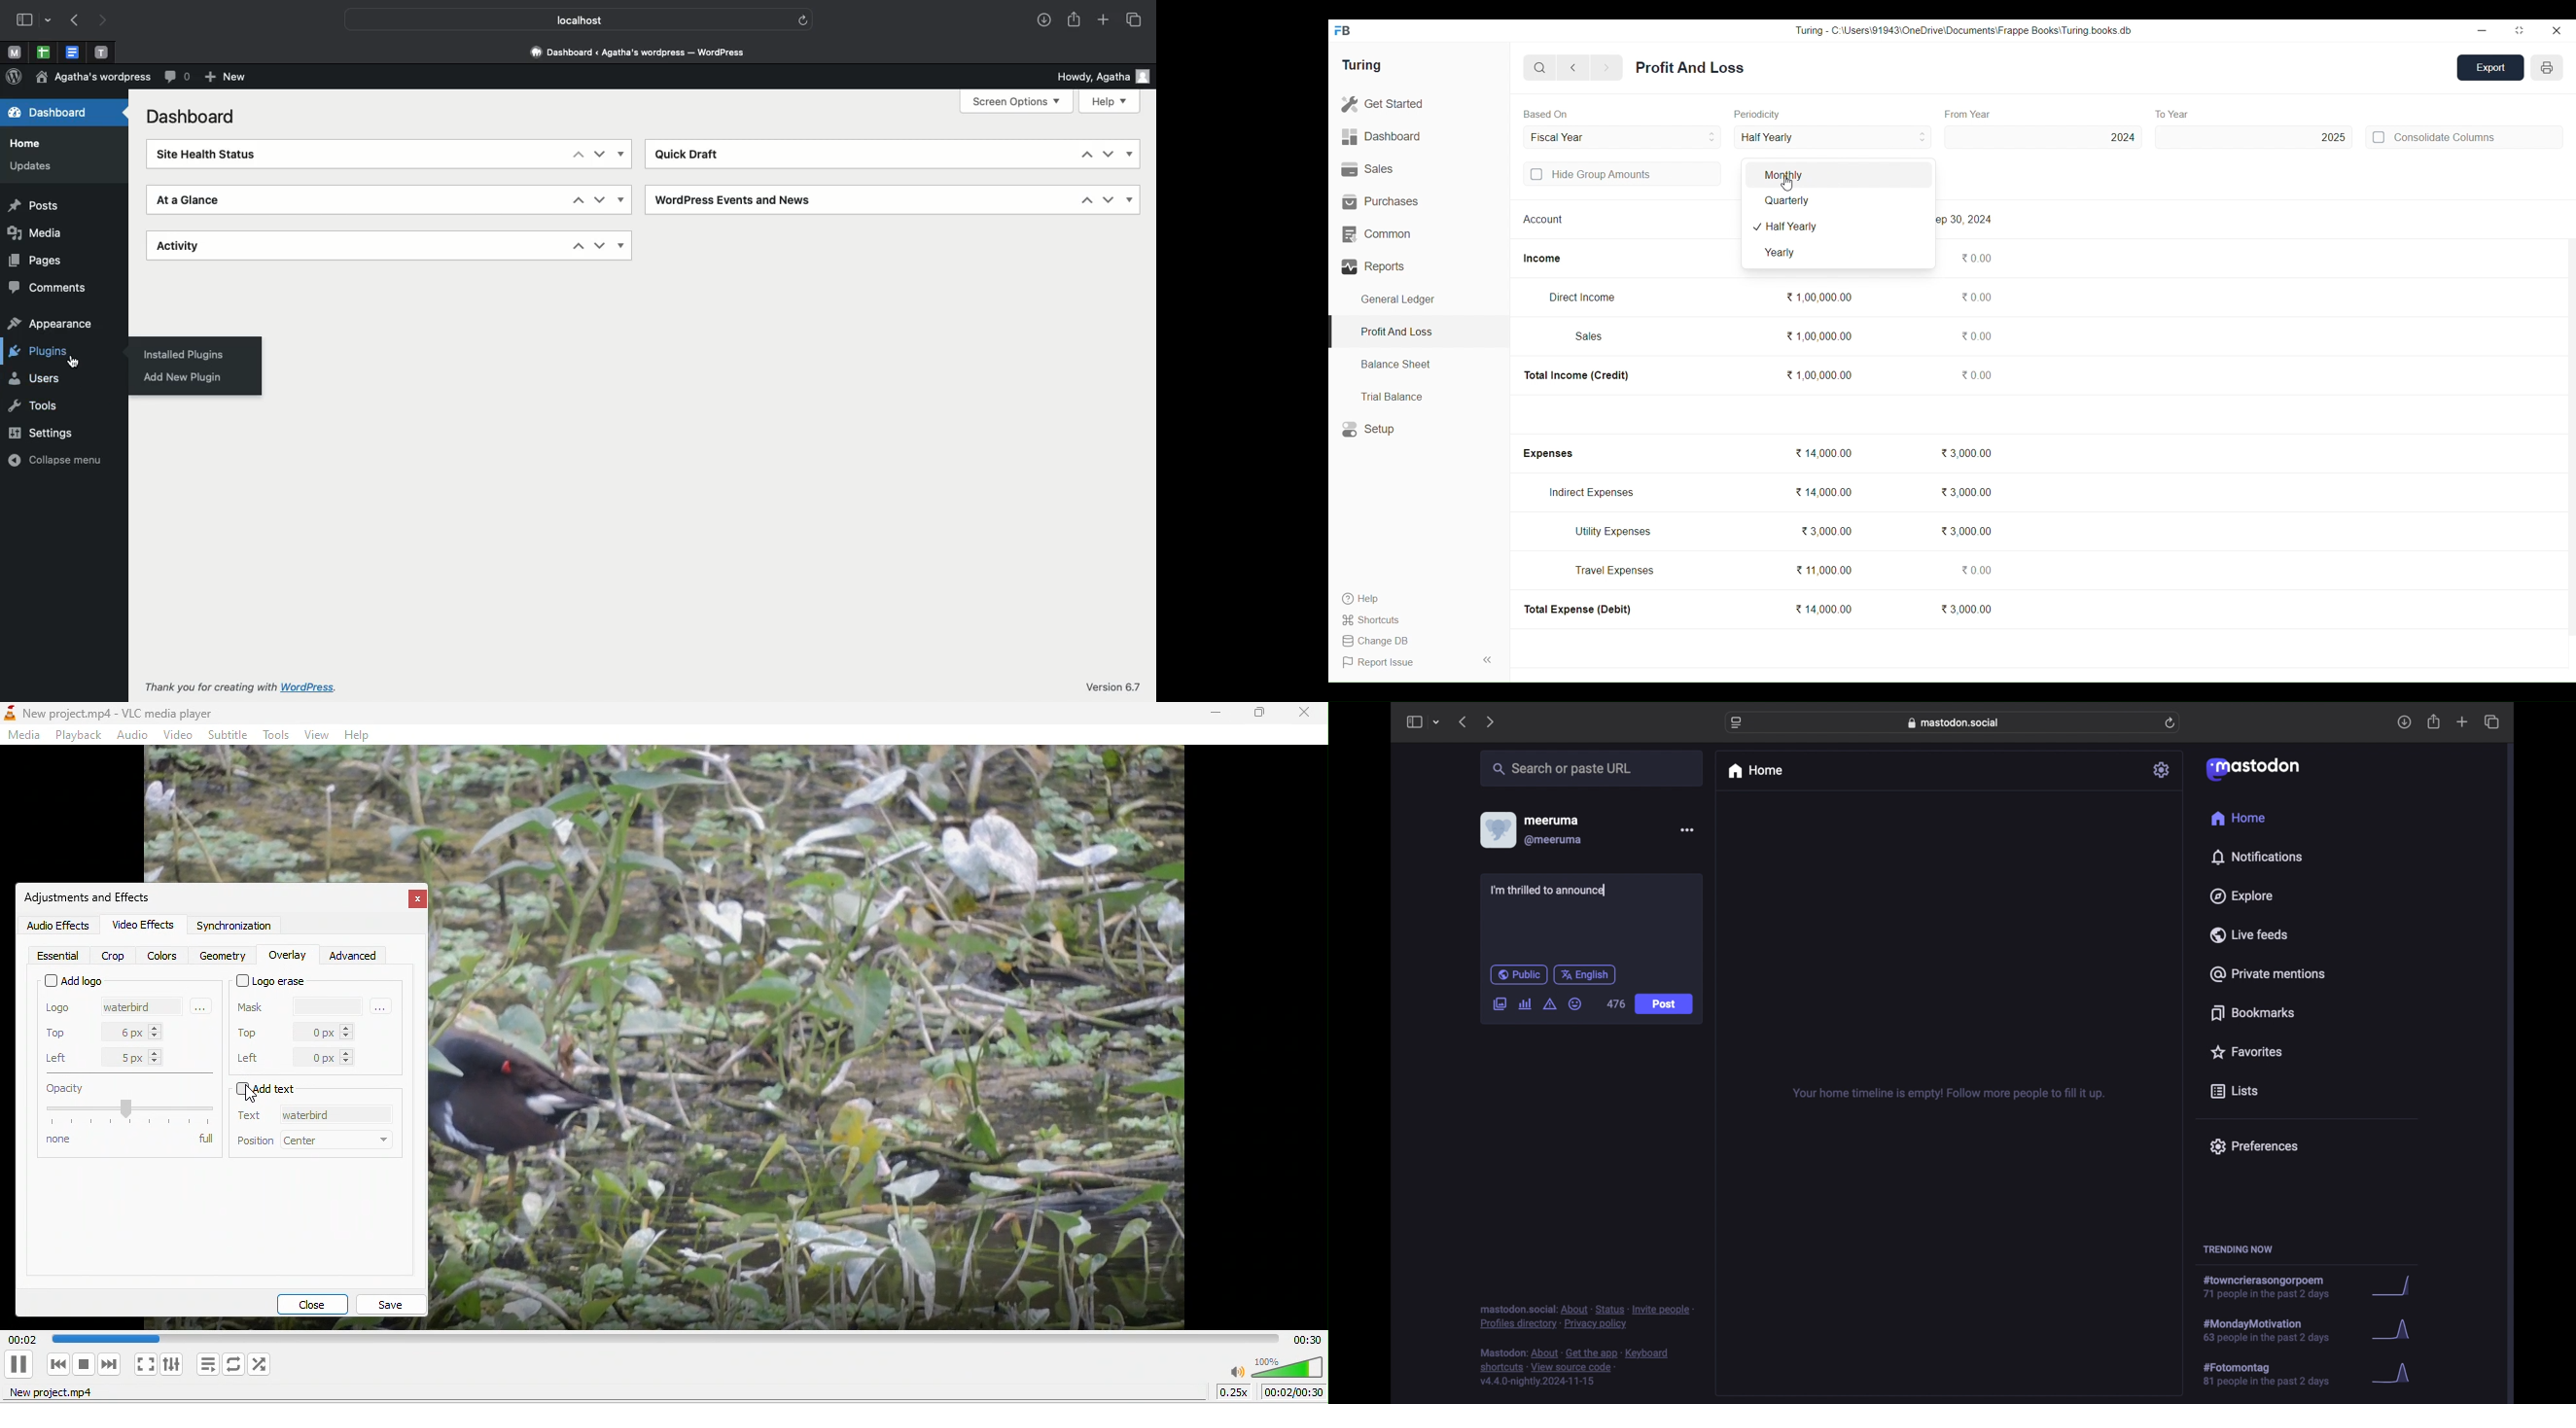  I want to click on Downloads, so click(1042, 22).